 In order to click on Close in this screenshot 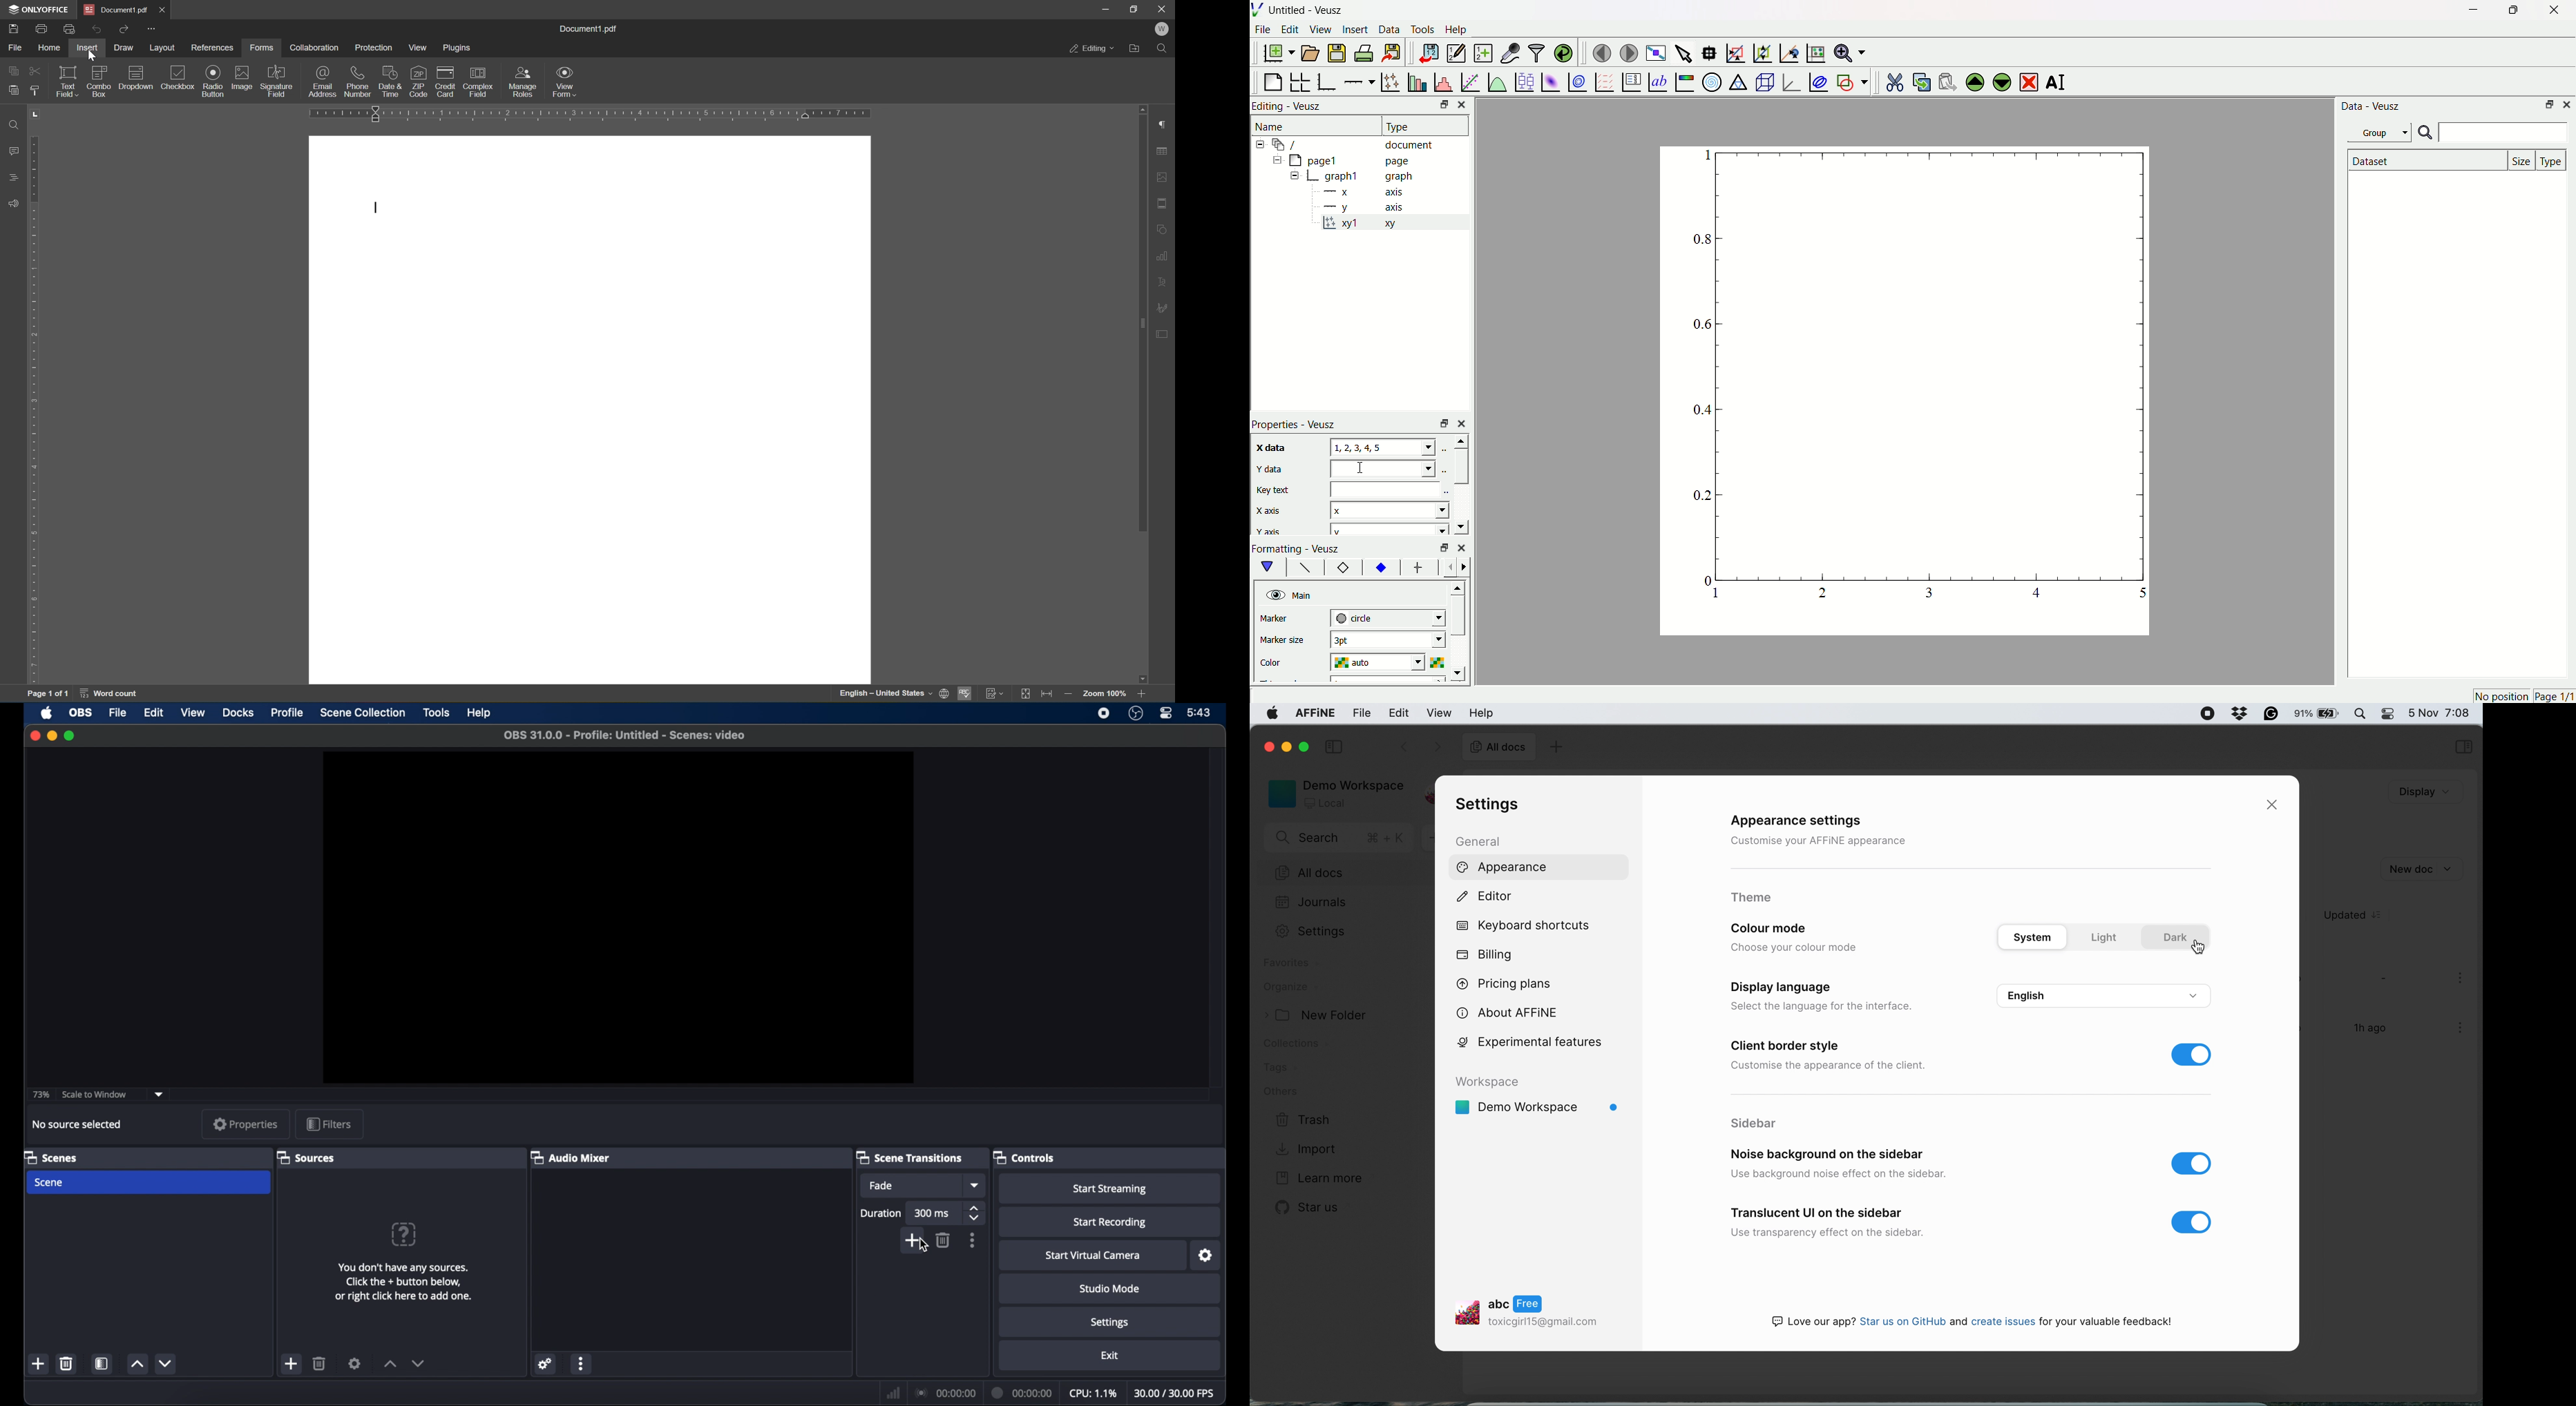, I will do `click(2549, 12)`.